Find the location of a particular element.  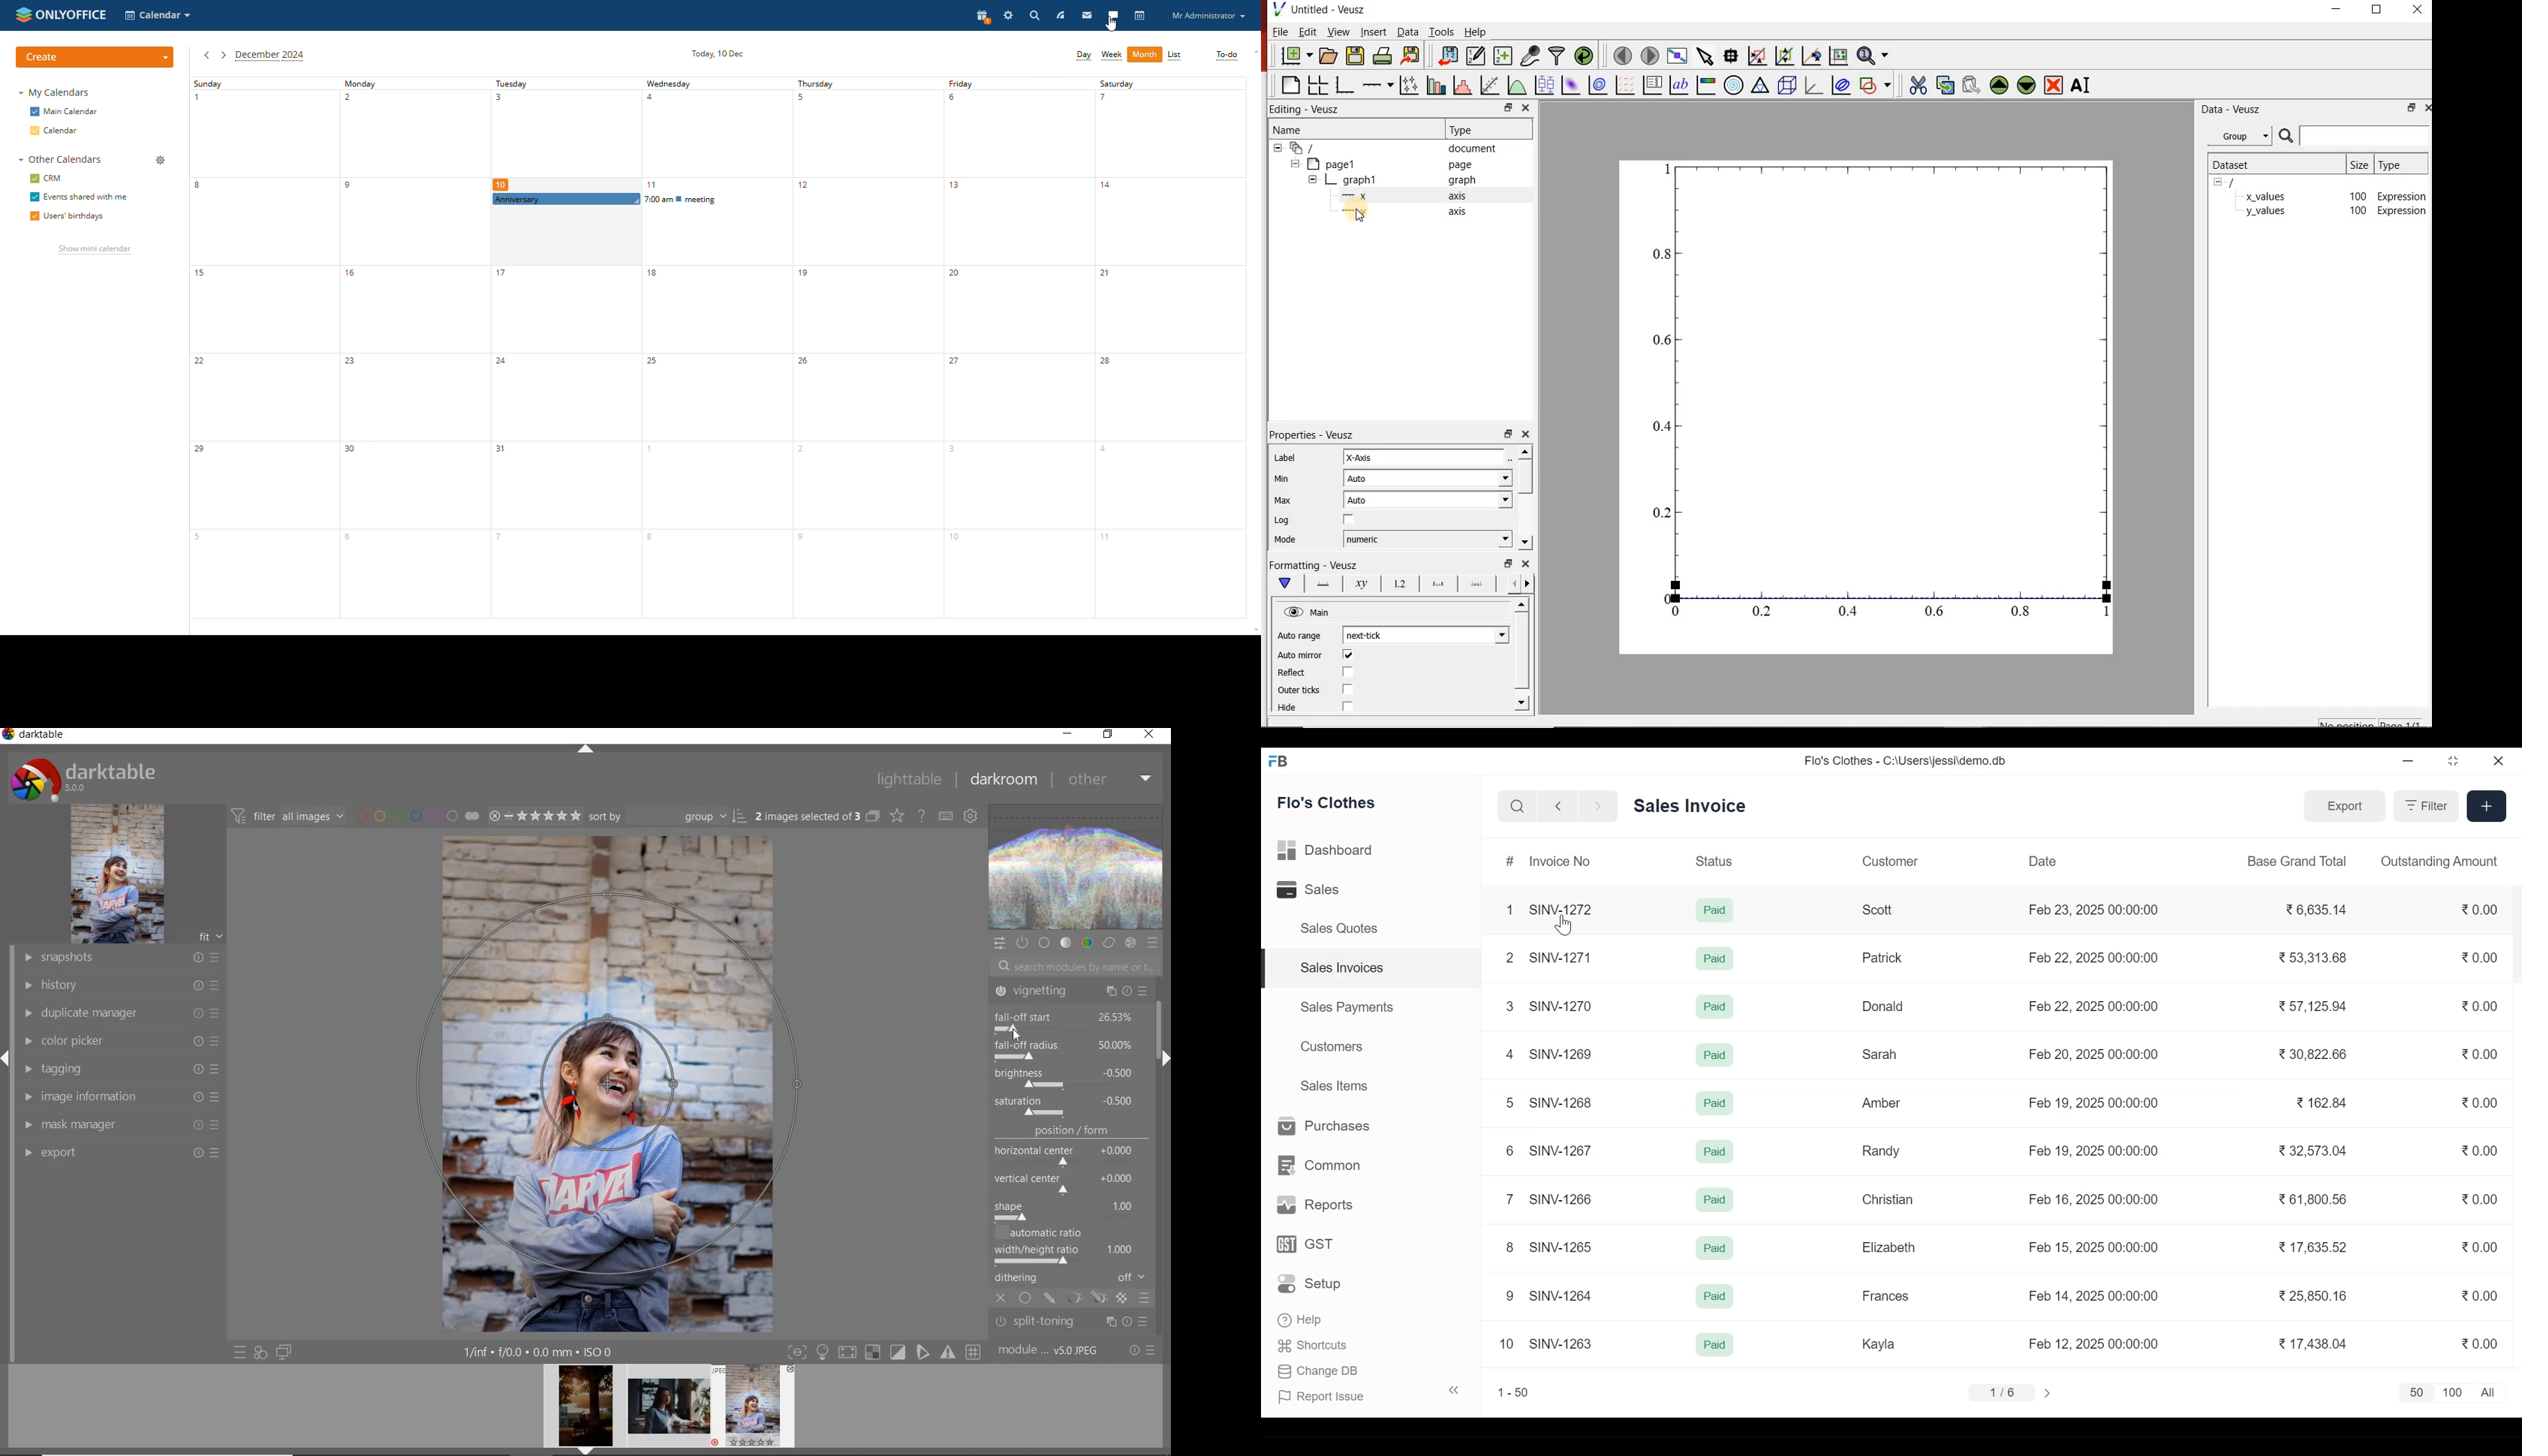

SINV-1265 is located at coordinates (1559, 1247).